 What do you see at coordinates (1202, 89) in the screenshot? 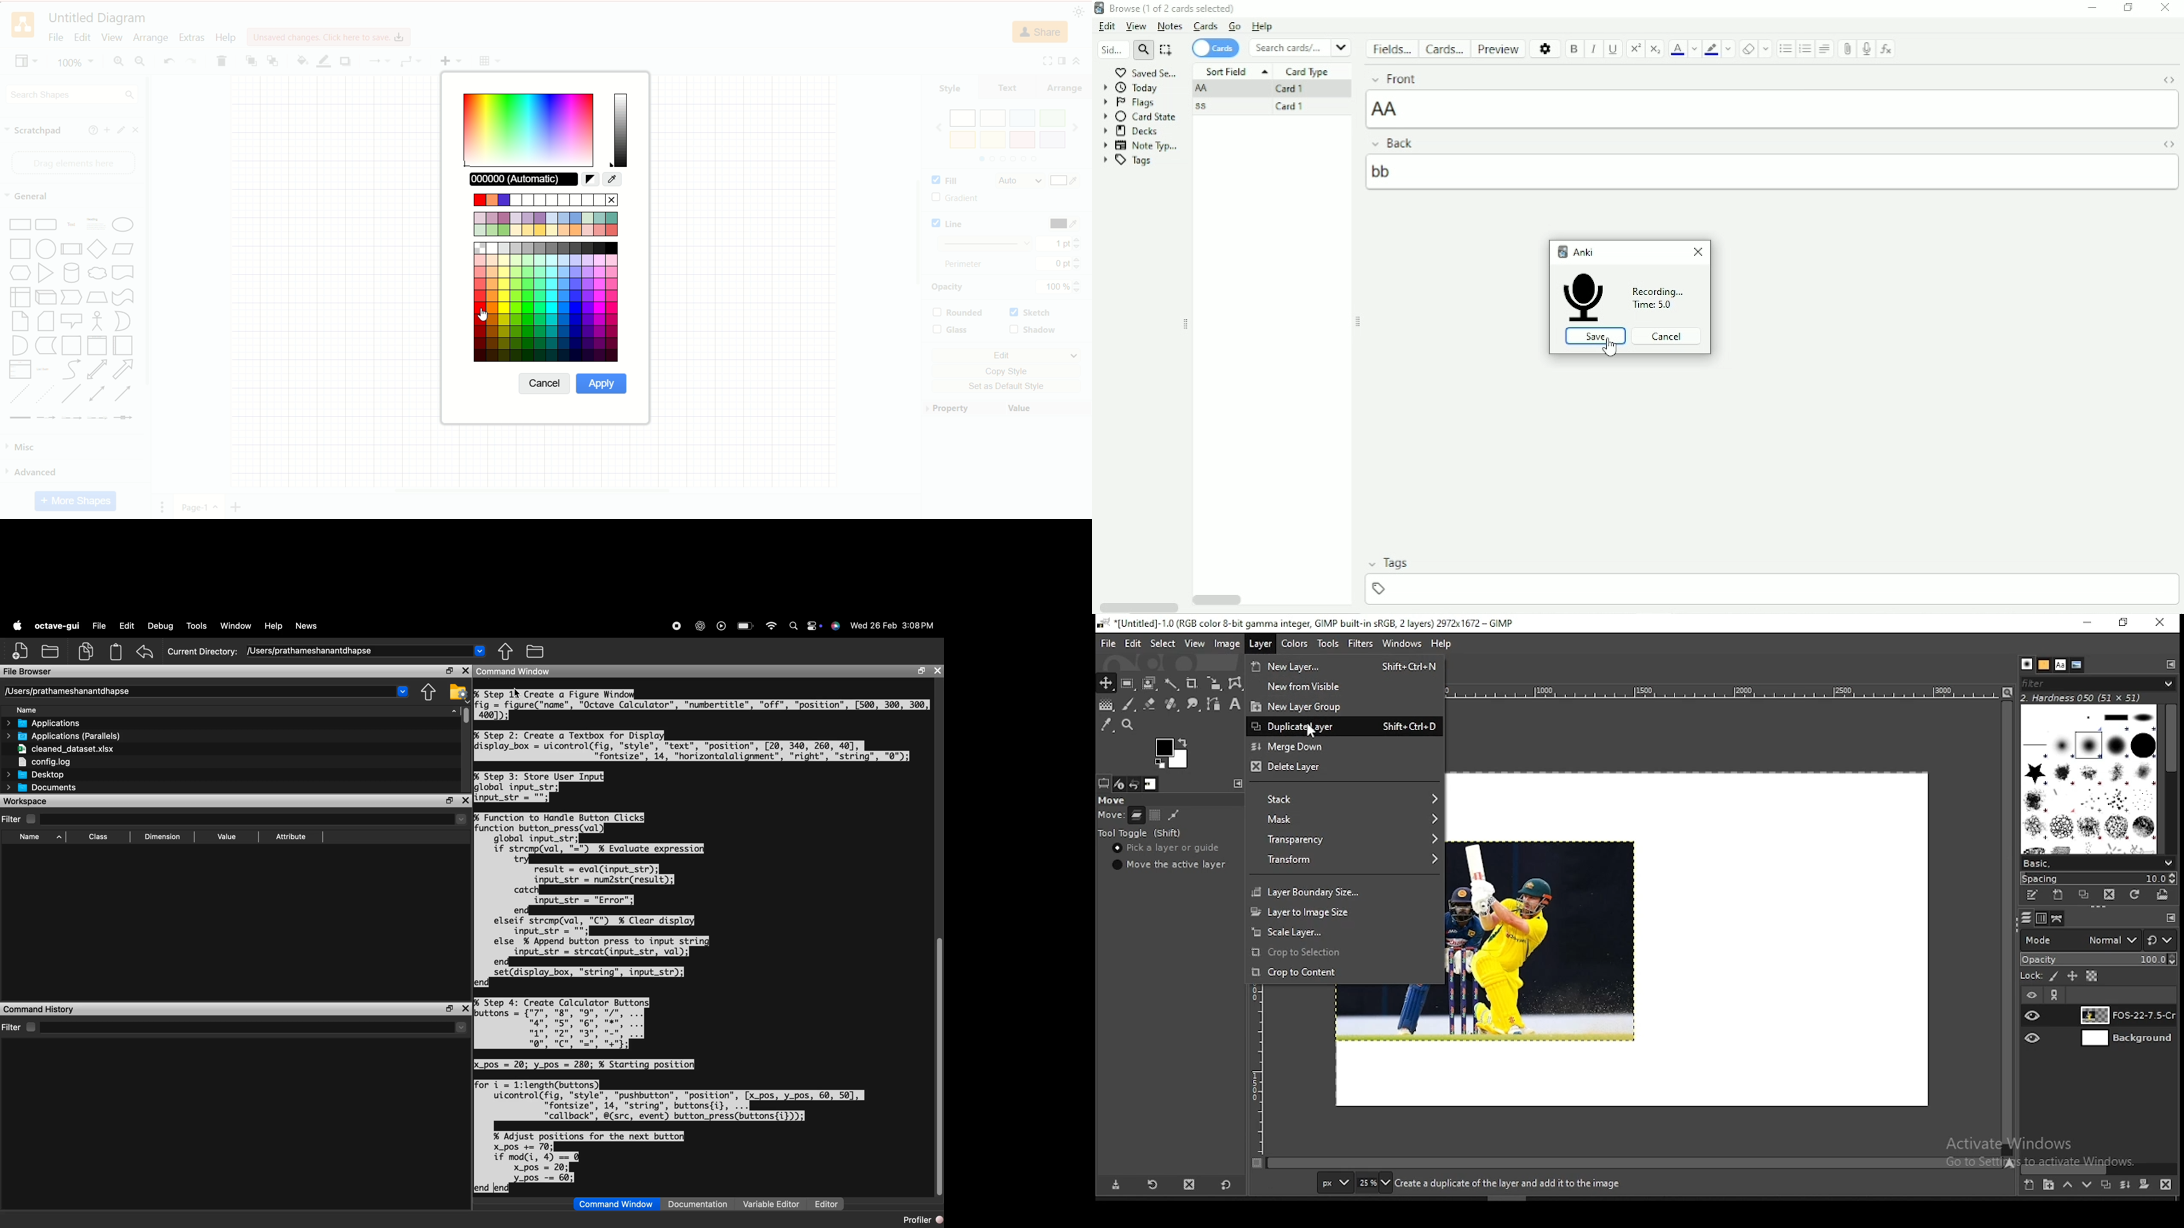
I see `AA` at bounding box center [1202, 89].